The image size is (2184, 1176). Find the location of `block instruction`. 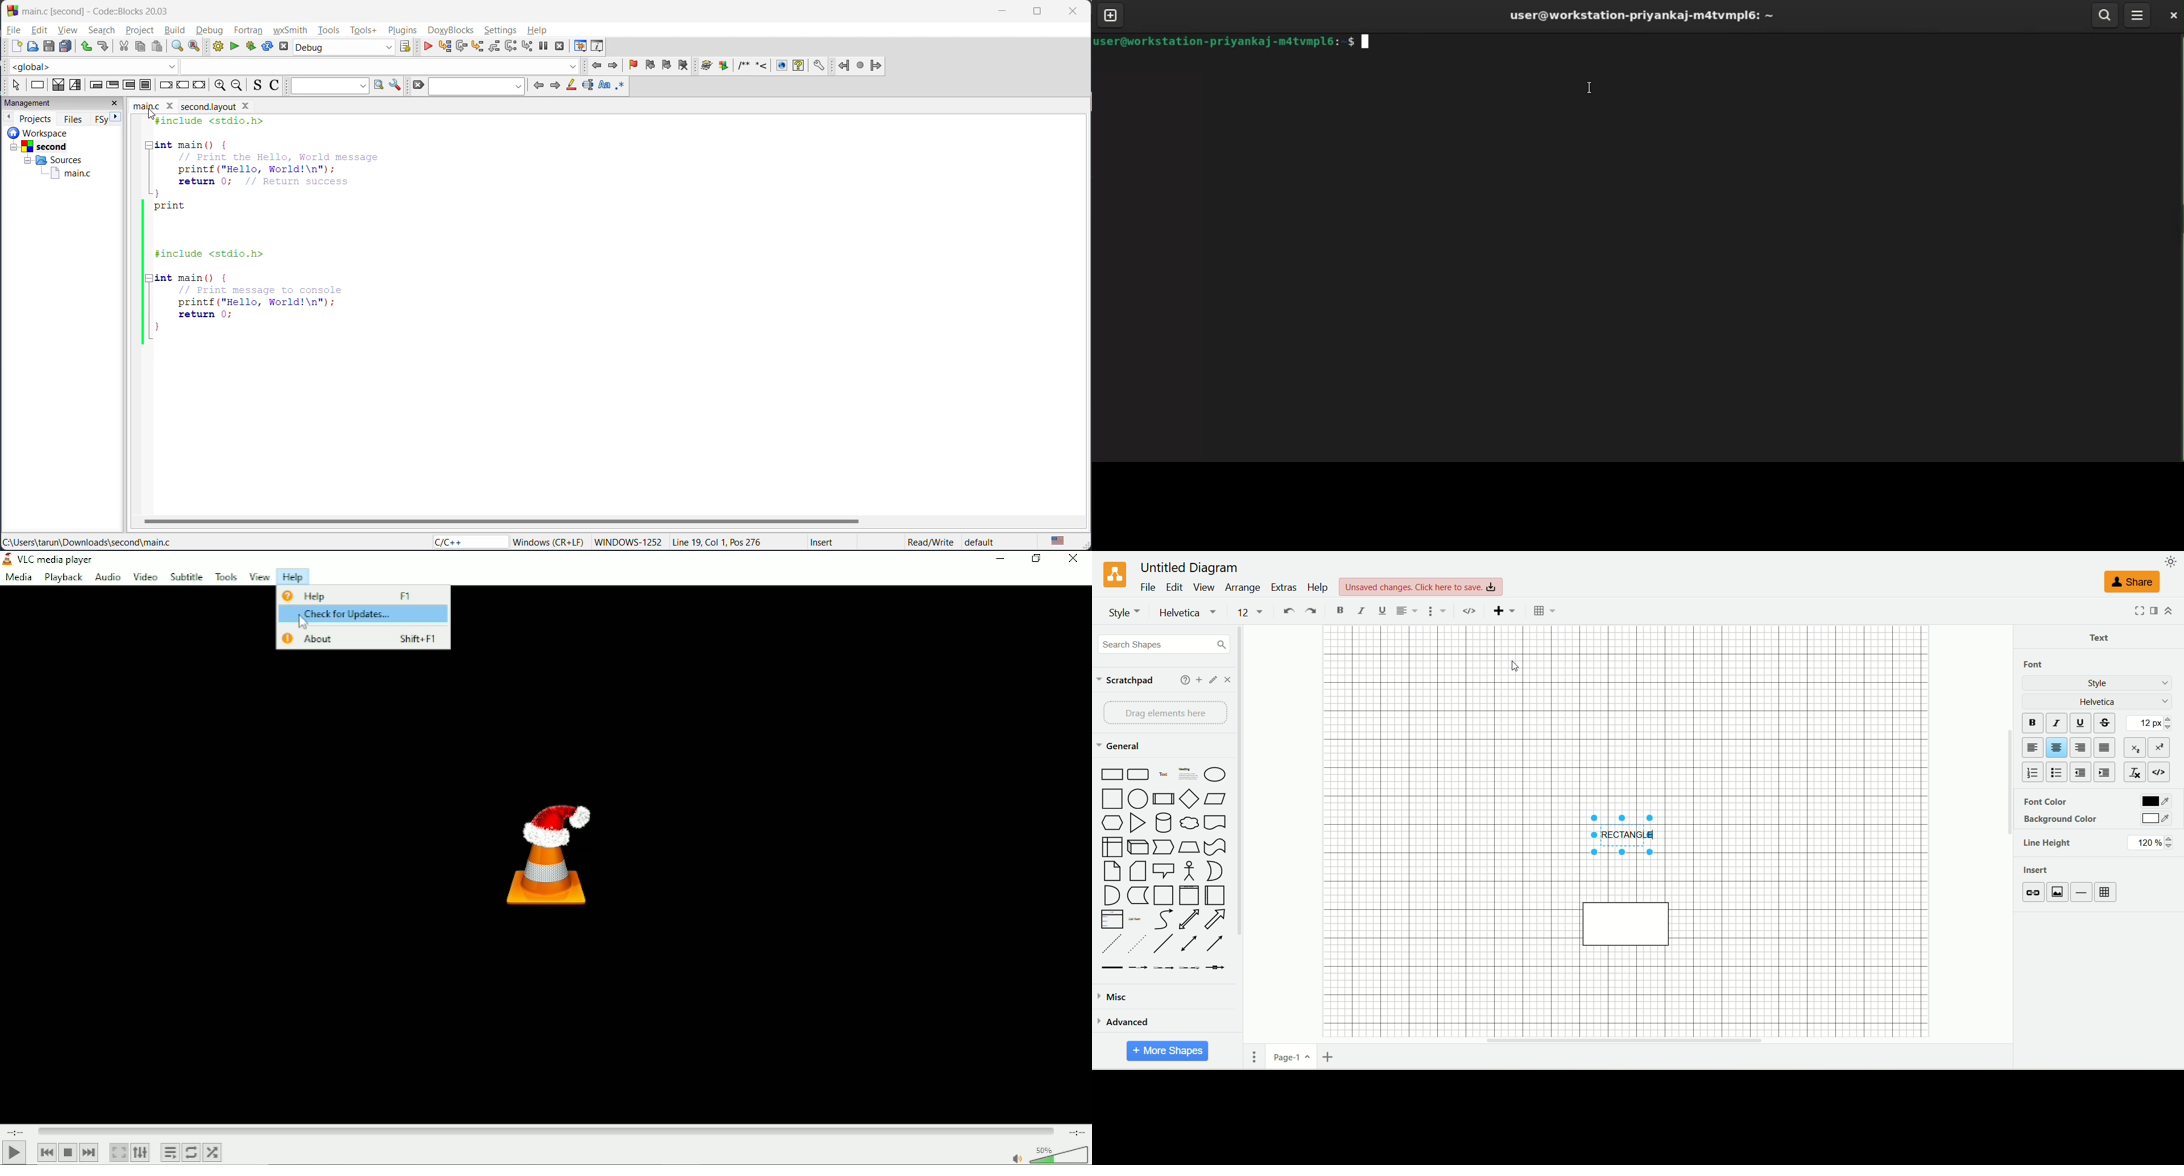

block instruction is located at coordinates (144, 85).